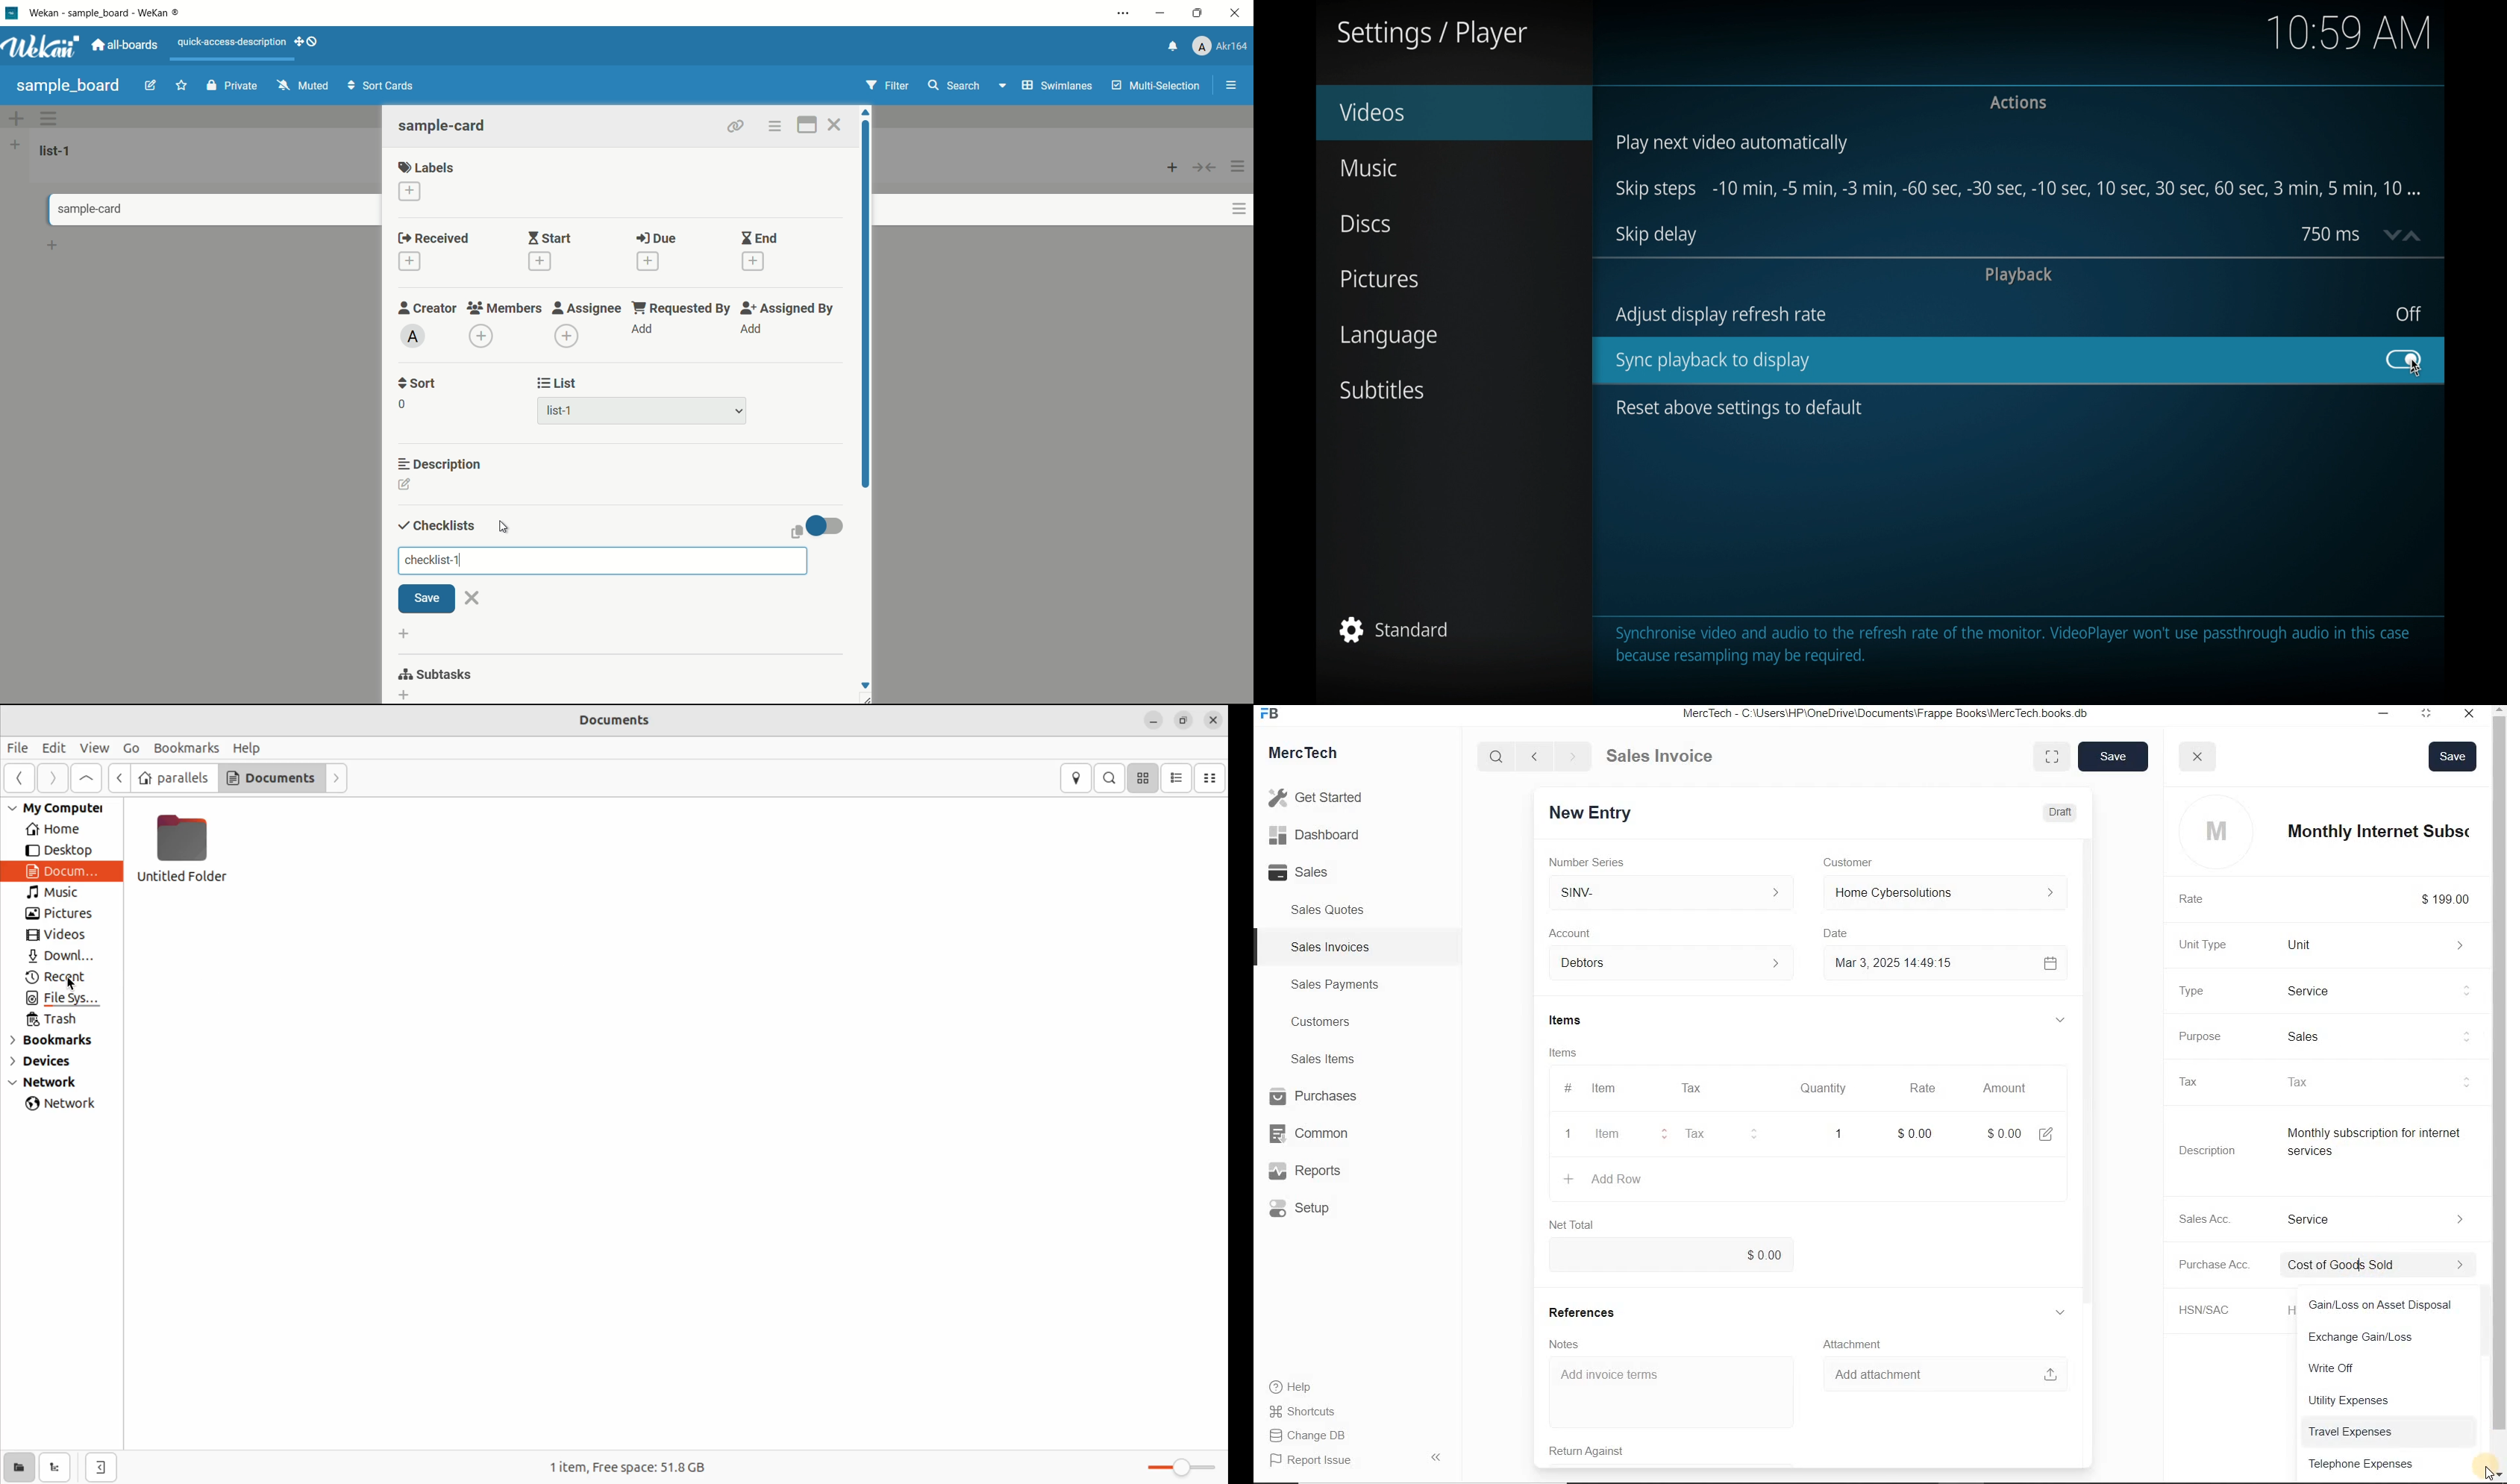 This screenshot has width=2520, height=1484. Describe the element at coordinates (1572, 757) in the screenshot. I see `Go forward` at that location.